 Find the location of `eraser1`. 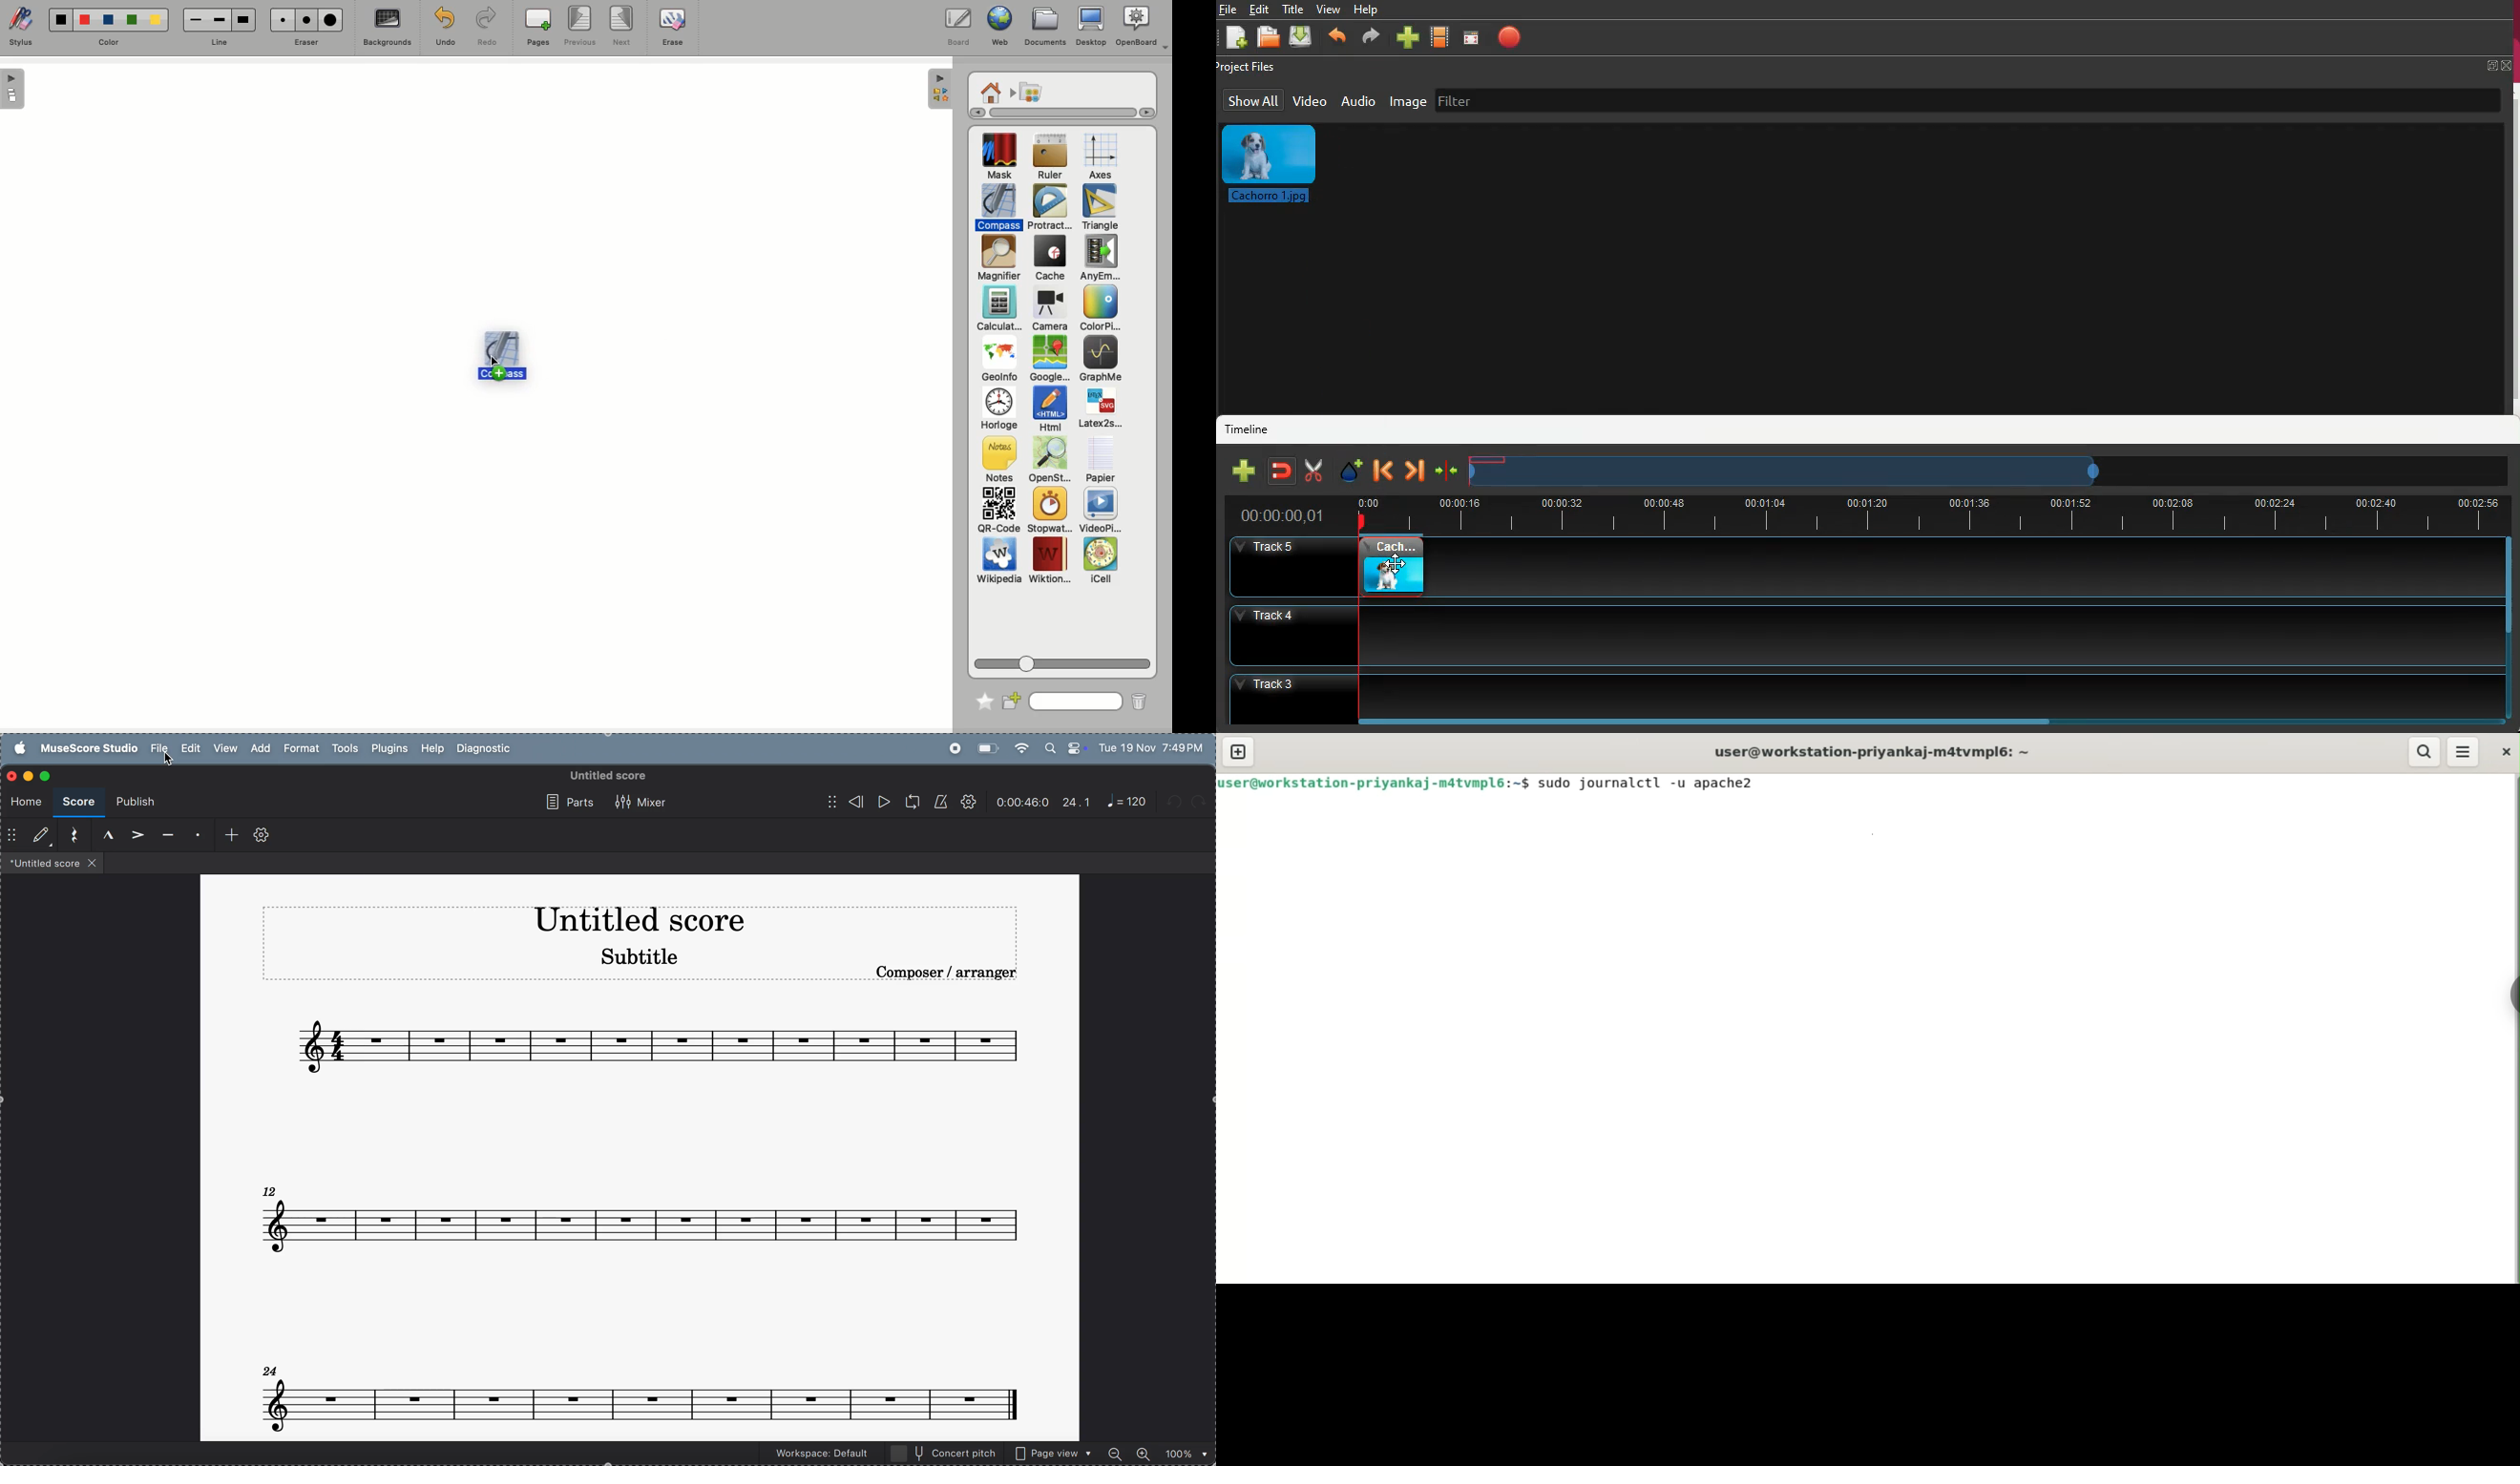

eraser1 is located at coordinates (282, 20).